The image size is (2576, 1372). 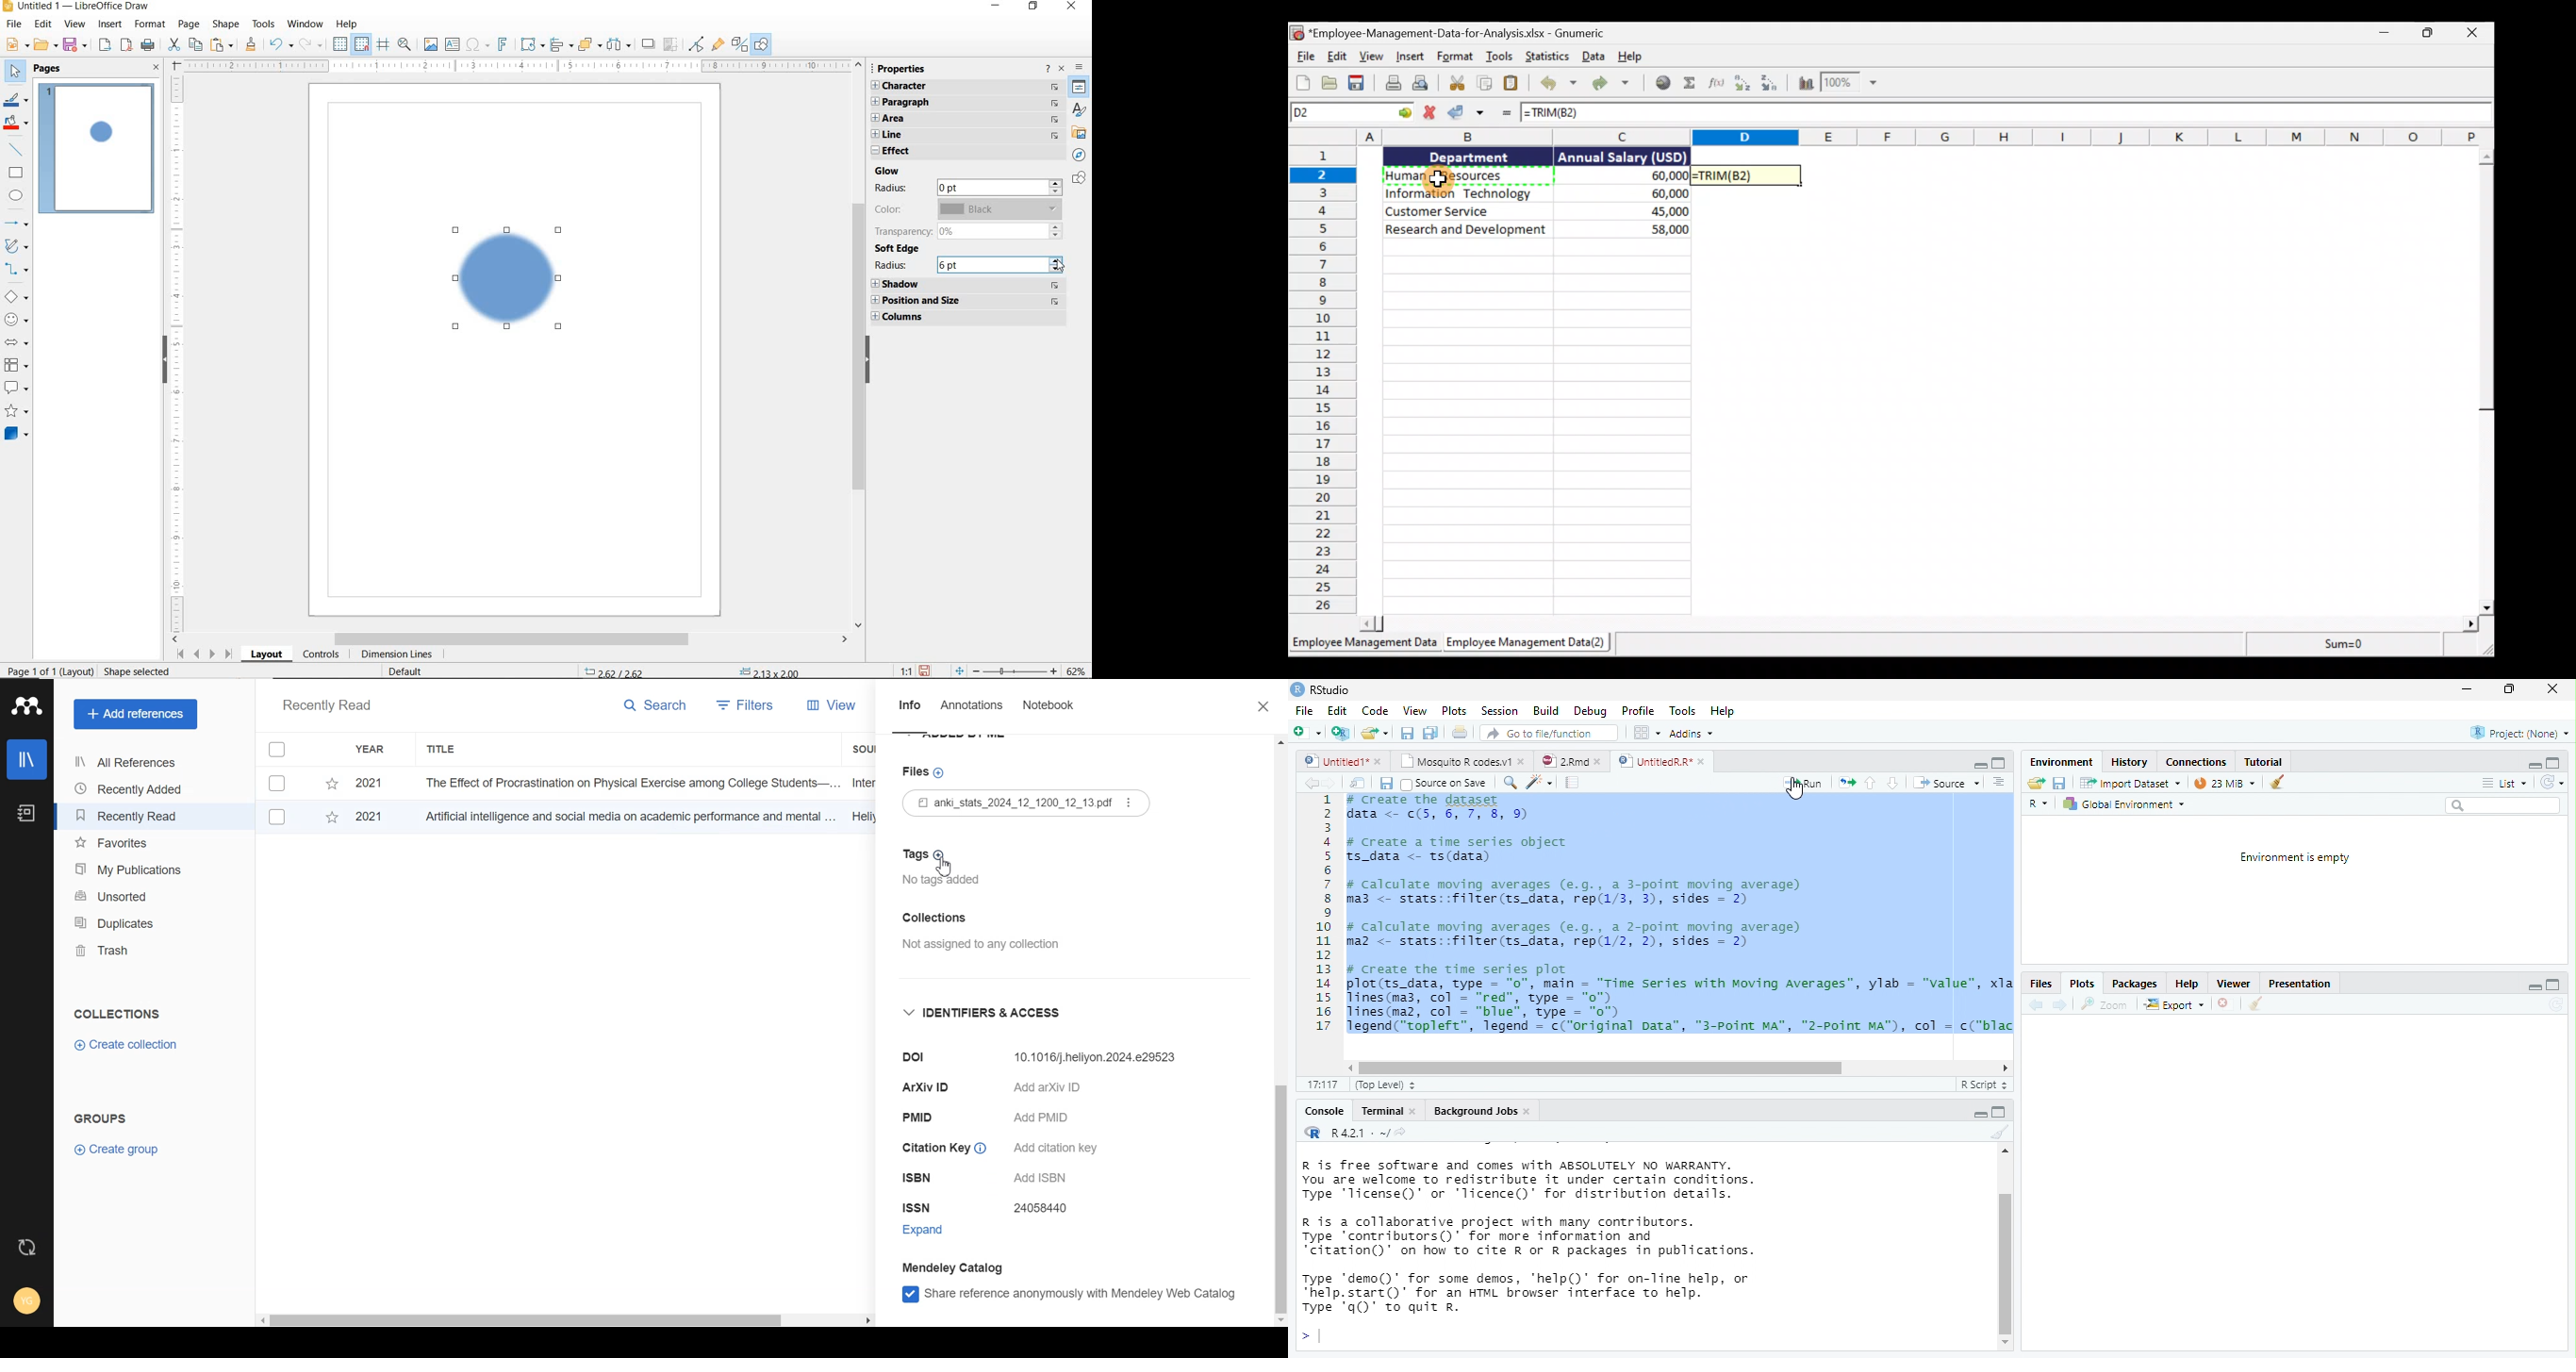 I want to click on minimize, so click(x=1999, y=1111).